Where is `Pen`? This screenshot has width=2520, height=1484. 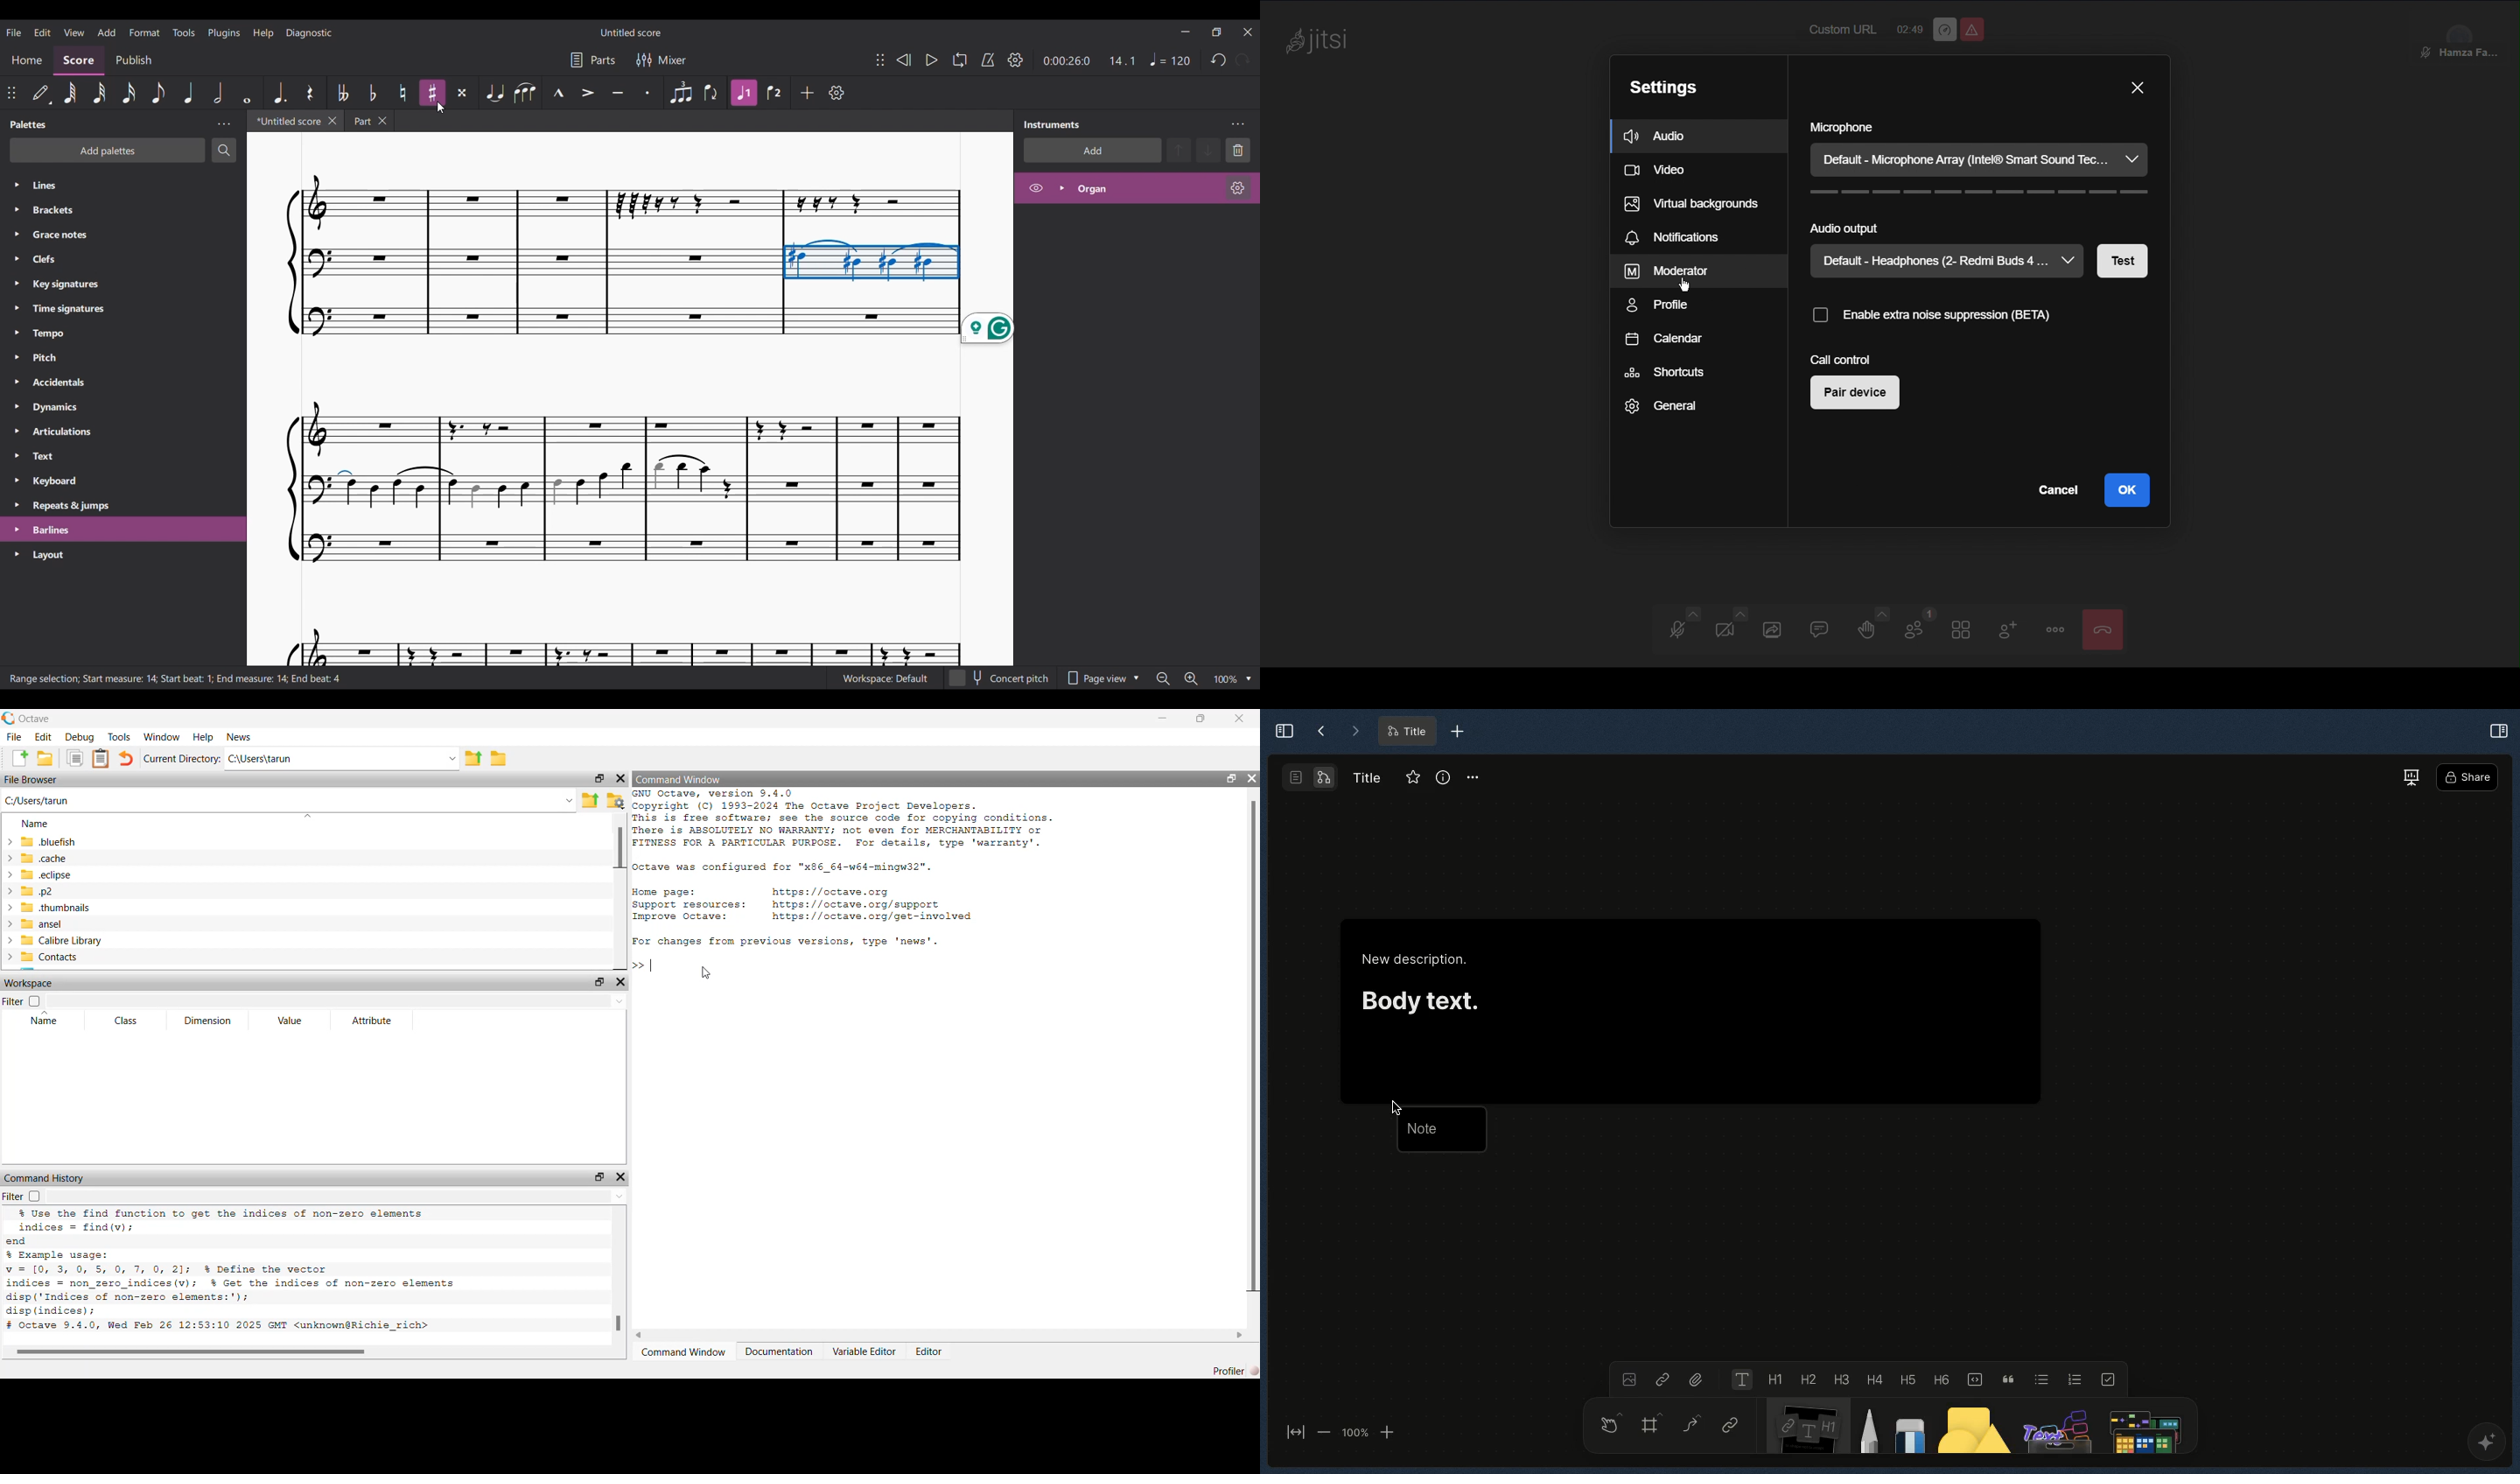 Pen is located at coordinates (1868, 1428).